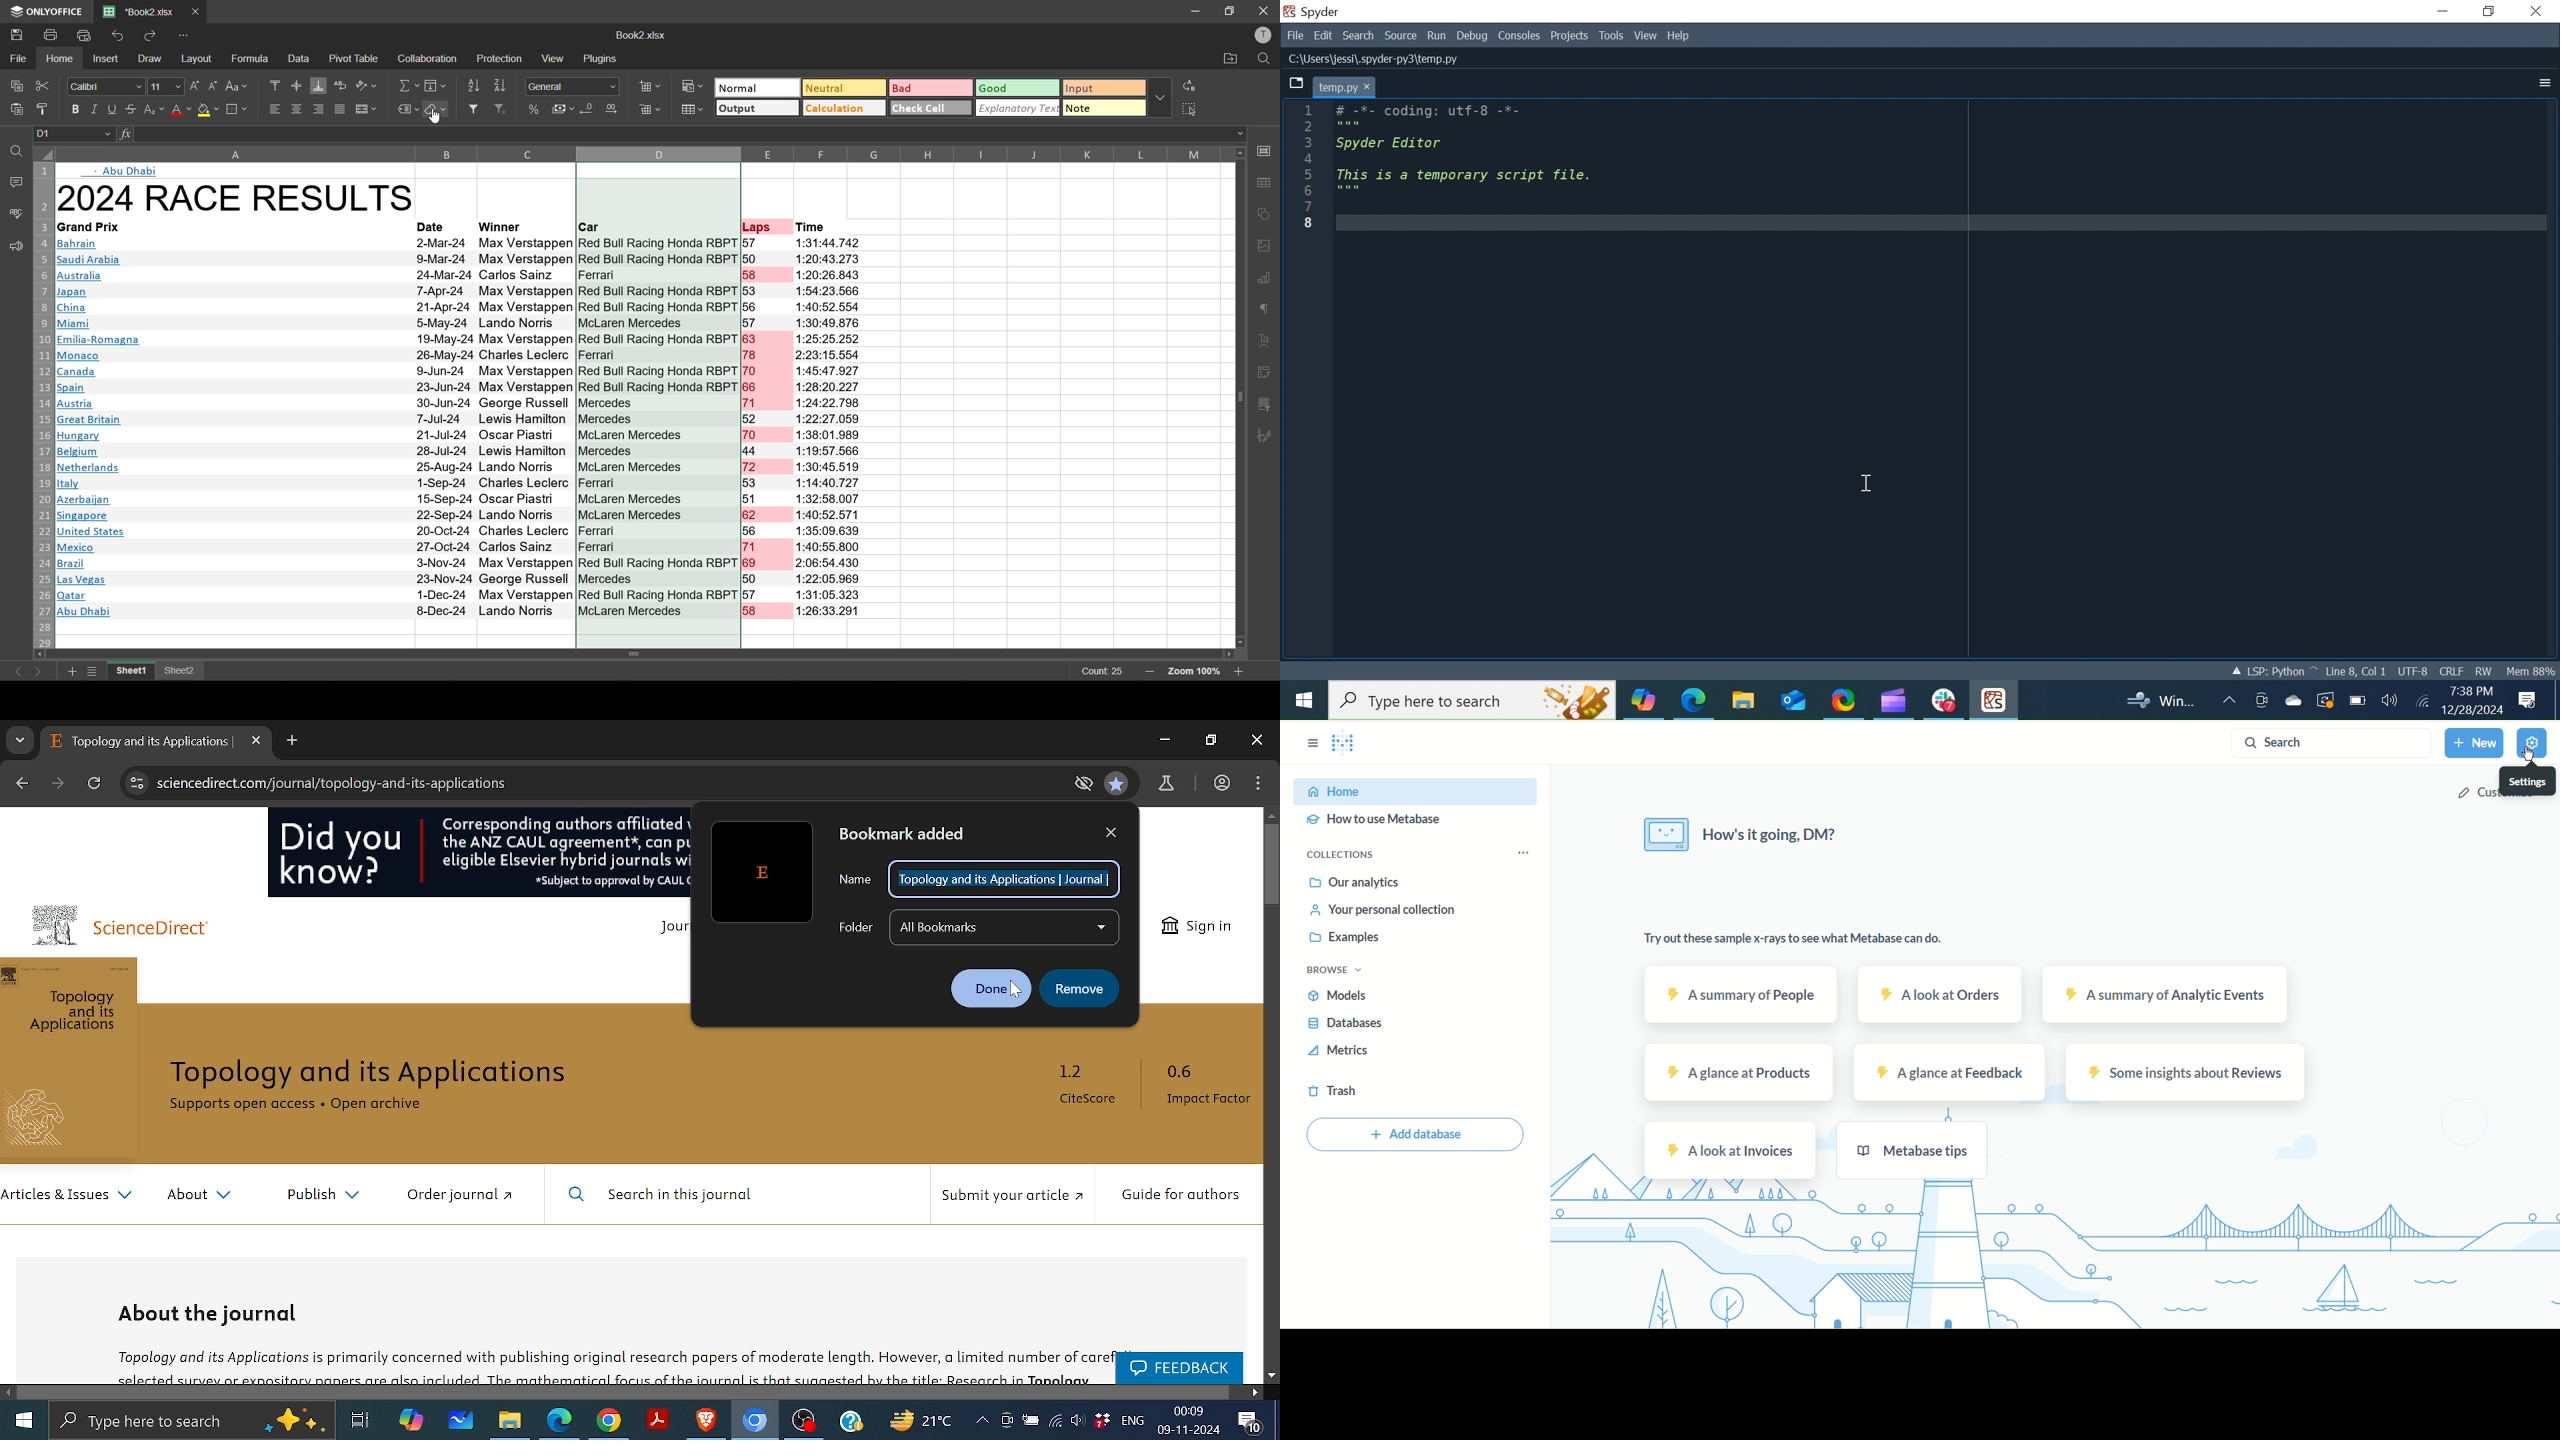 The height and width of the screenshot is (1456, 2576). What do you see at coordinates (1311, 744) in the screenshot?
I see `sidebar` at bounding box center [1311, 744].